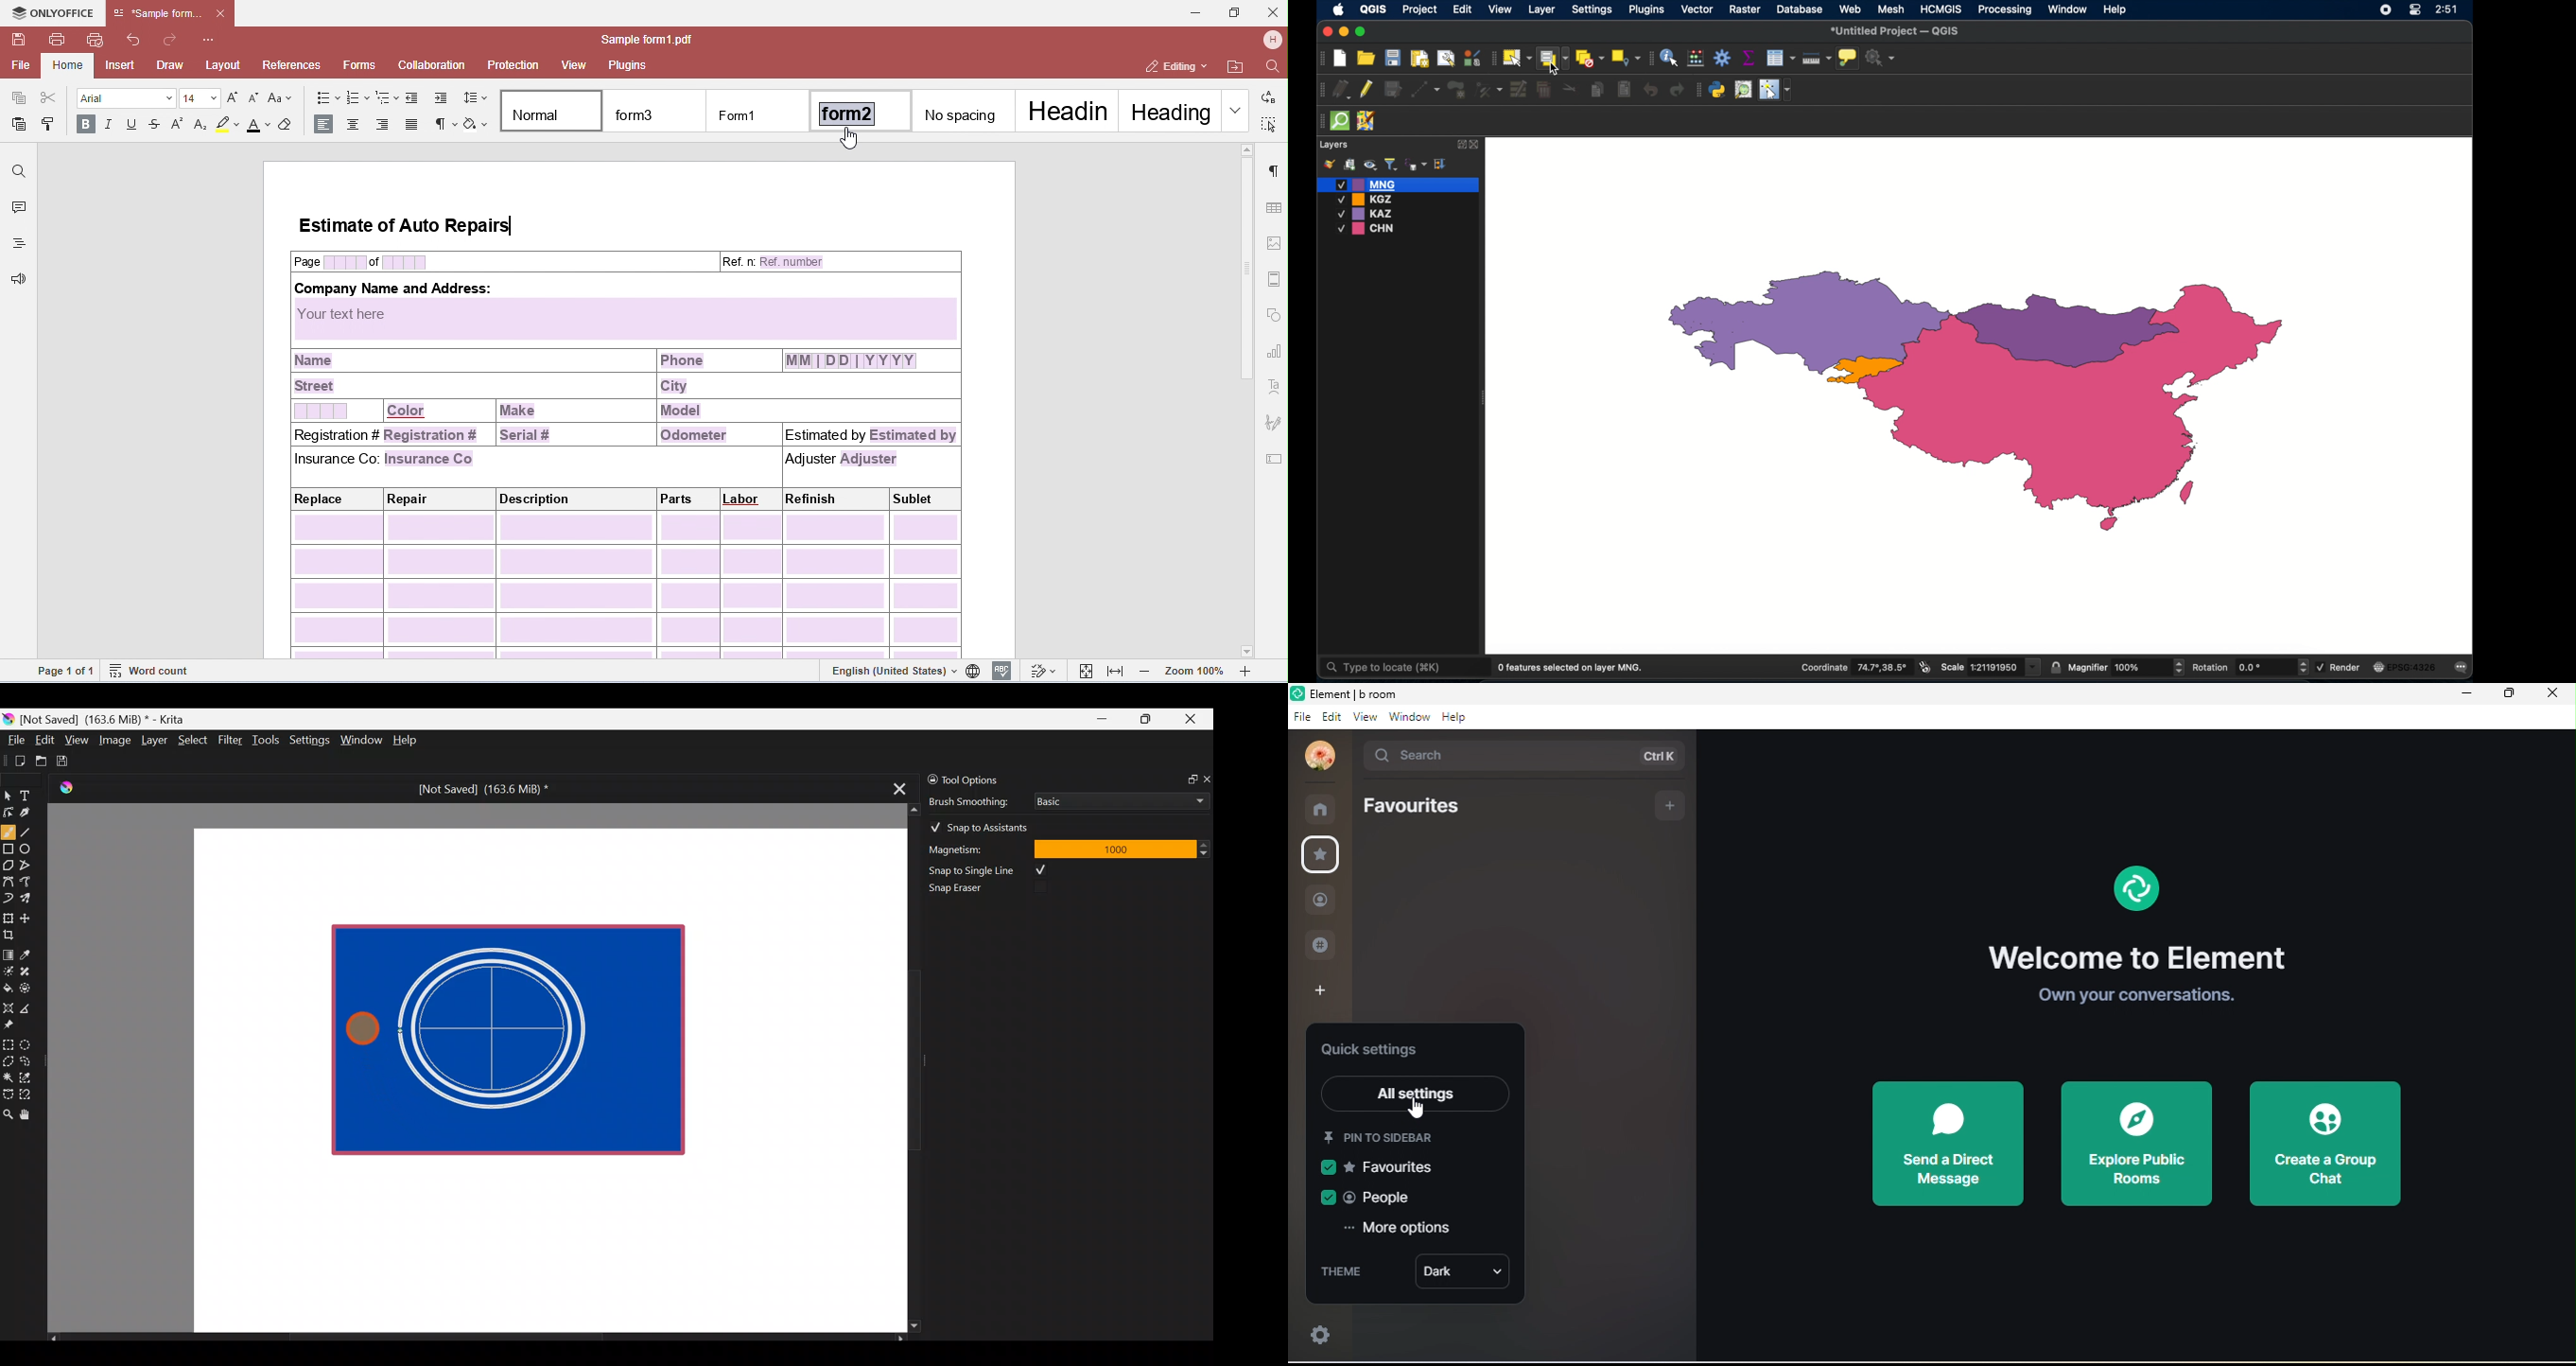 The height and width of the screenshot is (1372, 2576). I want to click on attributes toolbar, so click(1650, 58).